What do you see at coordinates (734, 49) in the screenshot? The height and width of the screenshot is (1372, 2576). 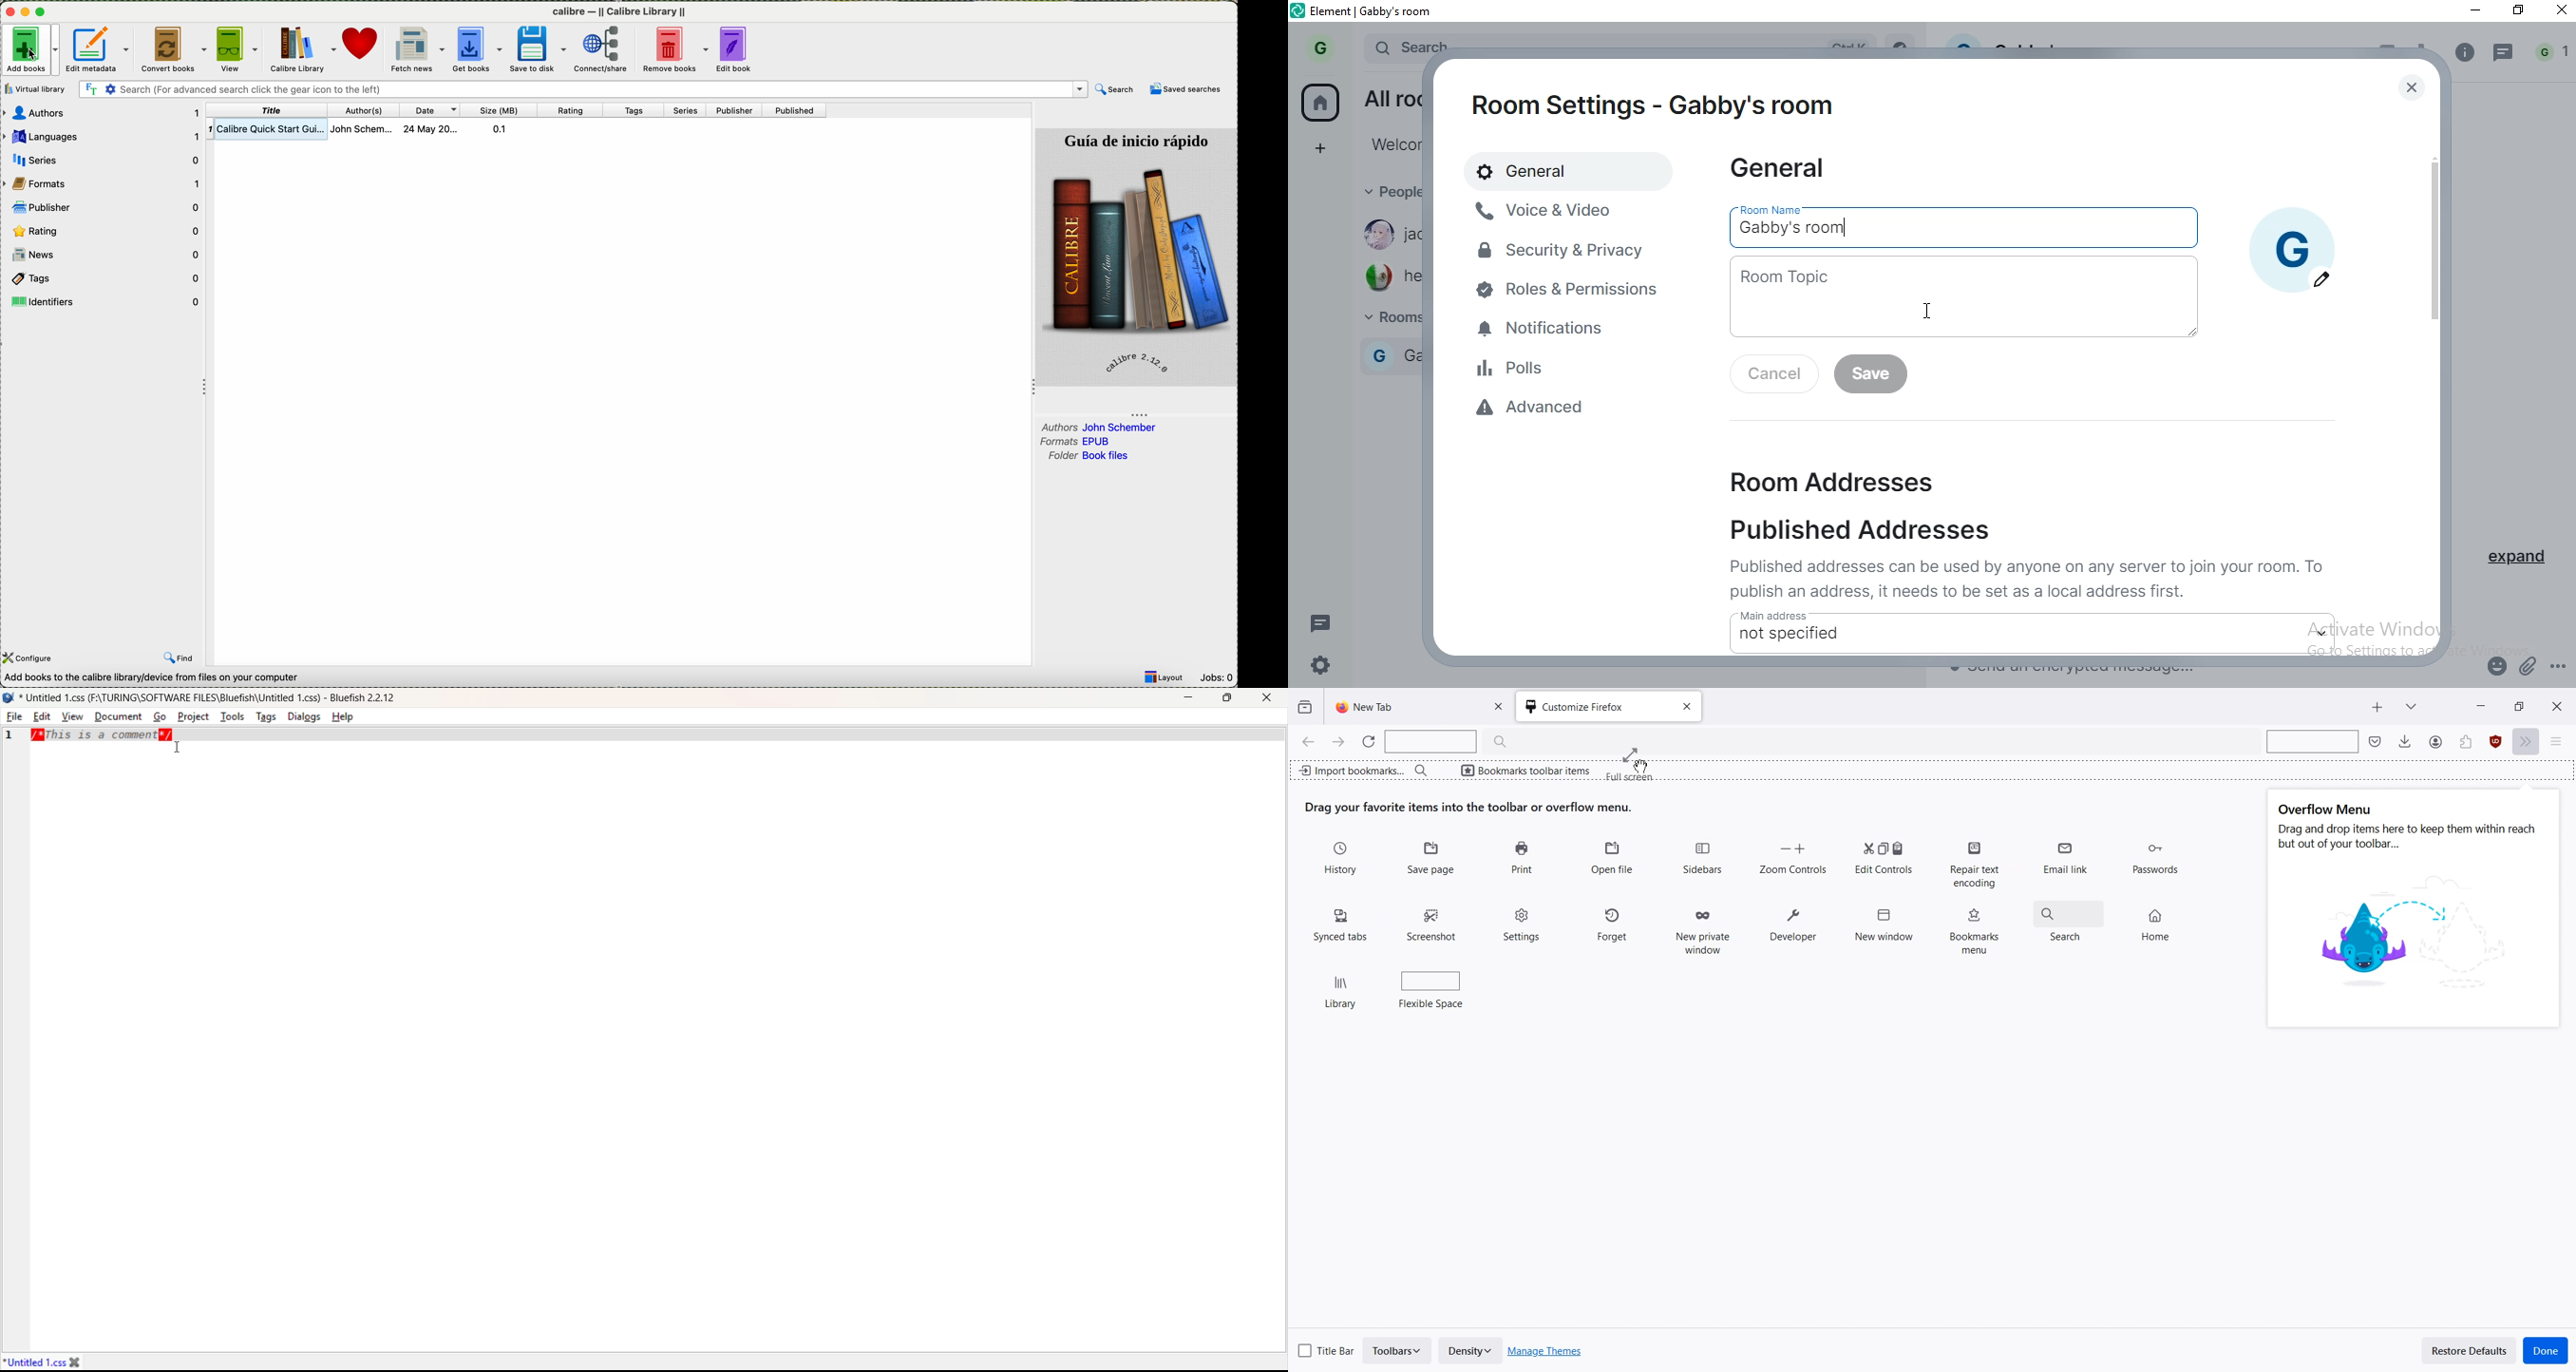 I see `edit book` at bounding box center [734, 49].